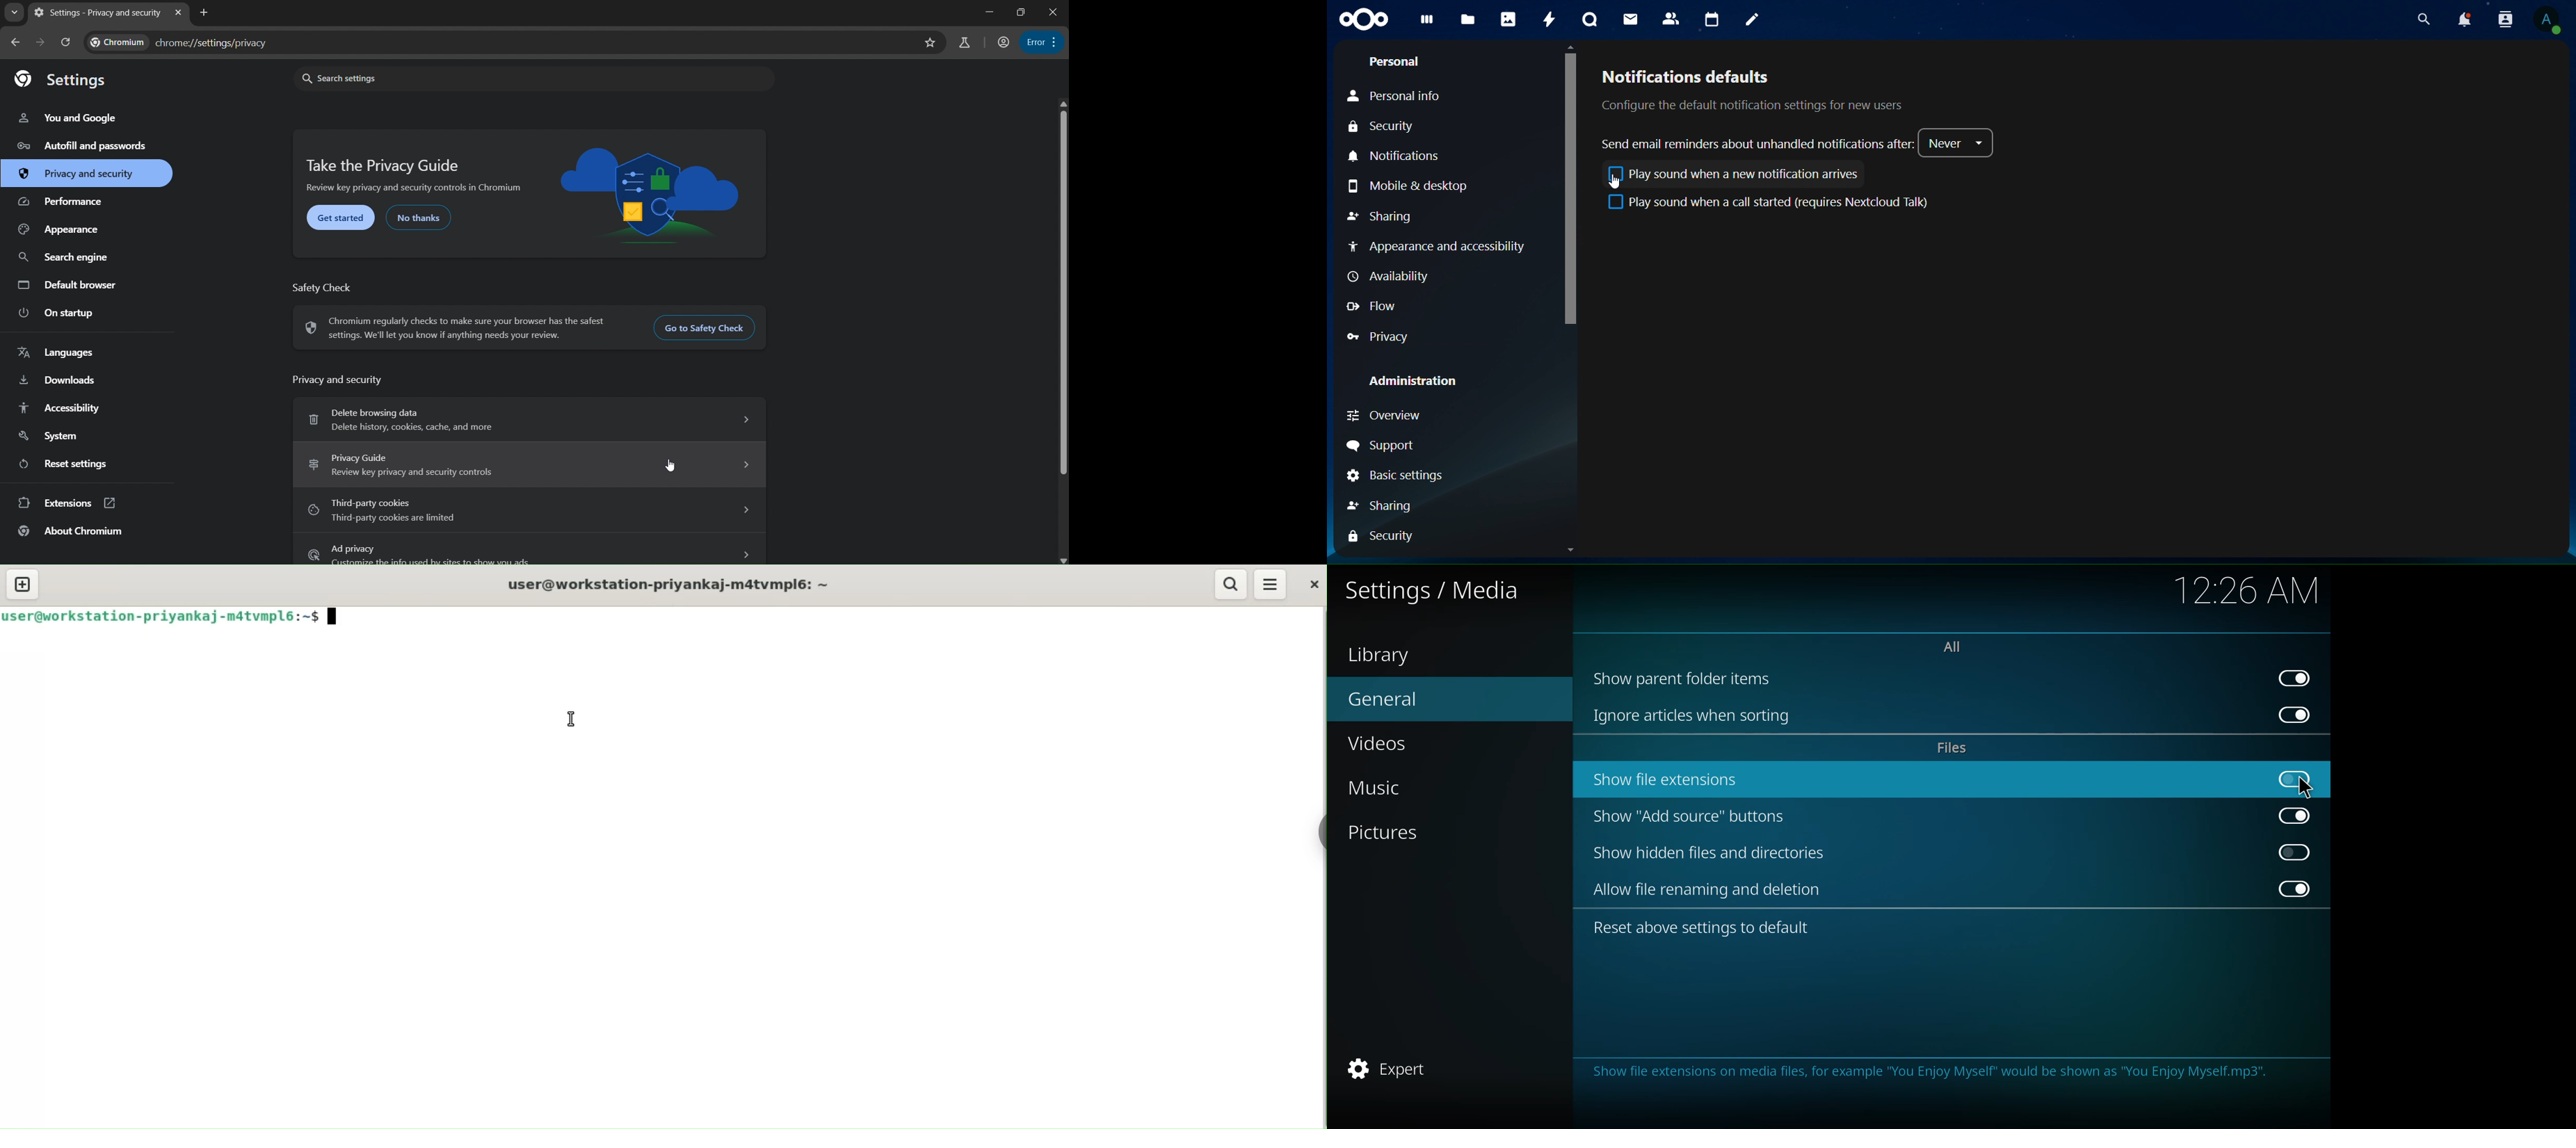 The image size is (2576, 1148). What do you see at coordinates (2294, 778) in the screenshot?
I see `click to enable` at bounding box center [2294, 778].